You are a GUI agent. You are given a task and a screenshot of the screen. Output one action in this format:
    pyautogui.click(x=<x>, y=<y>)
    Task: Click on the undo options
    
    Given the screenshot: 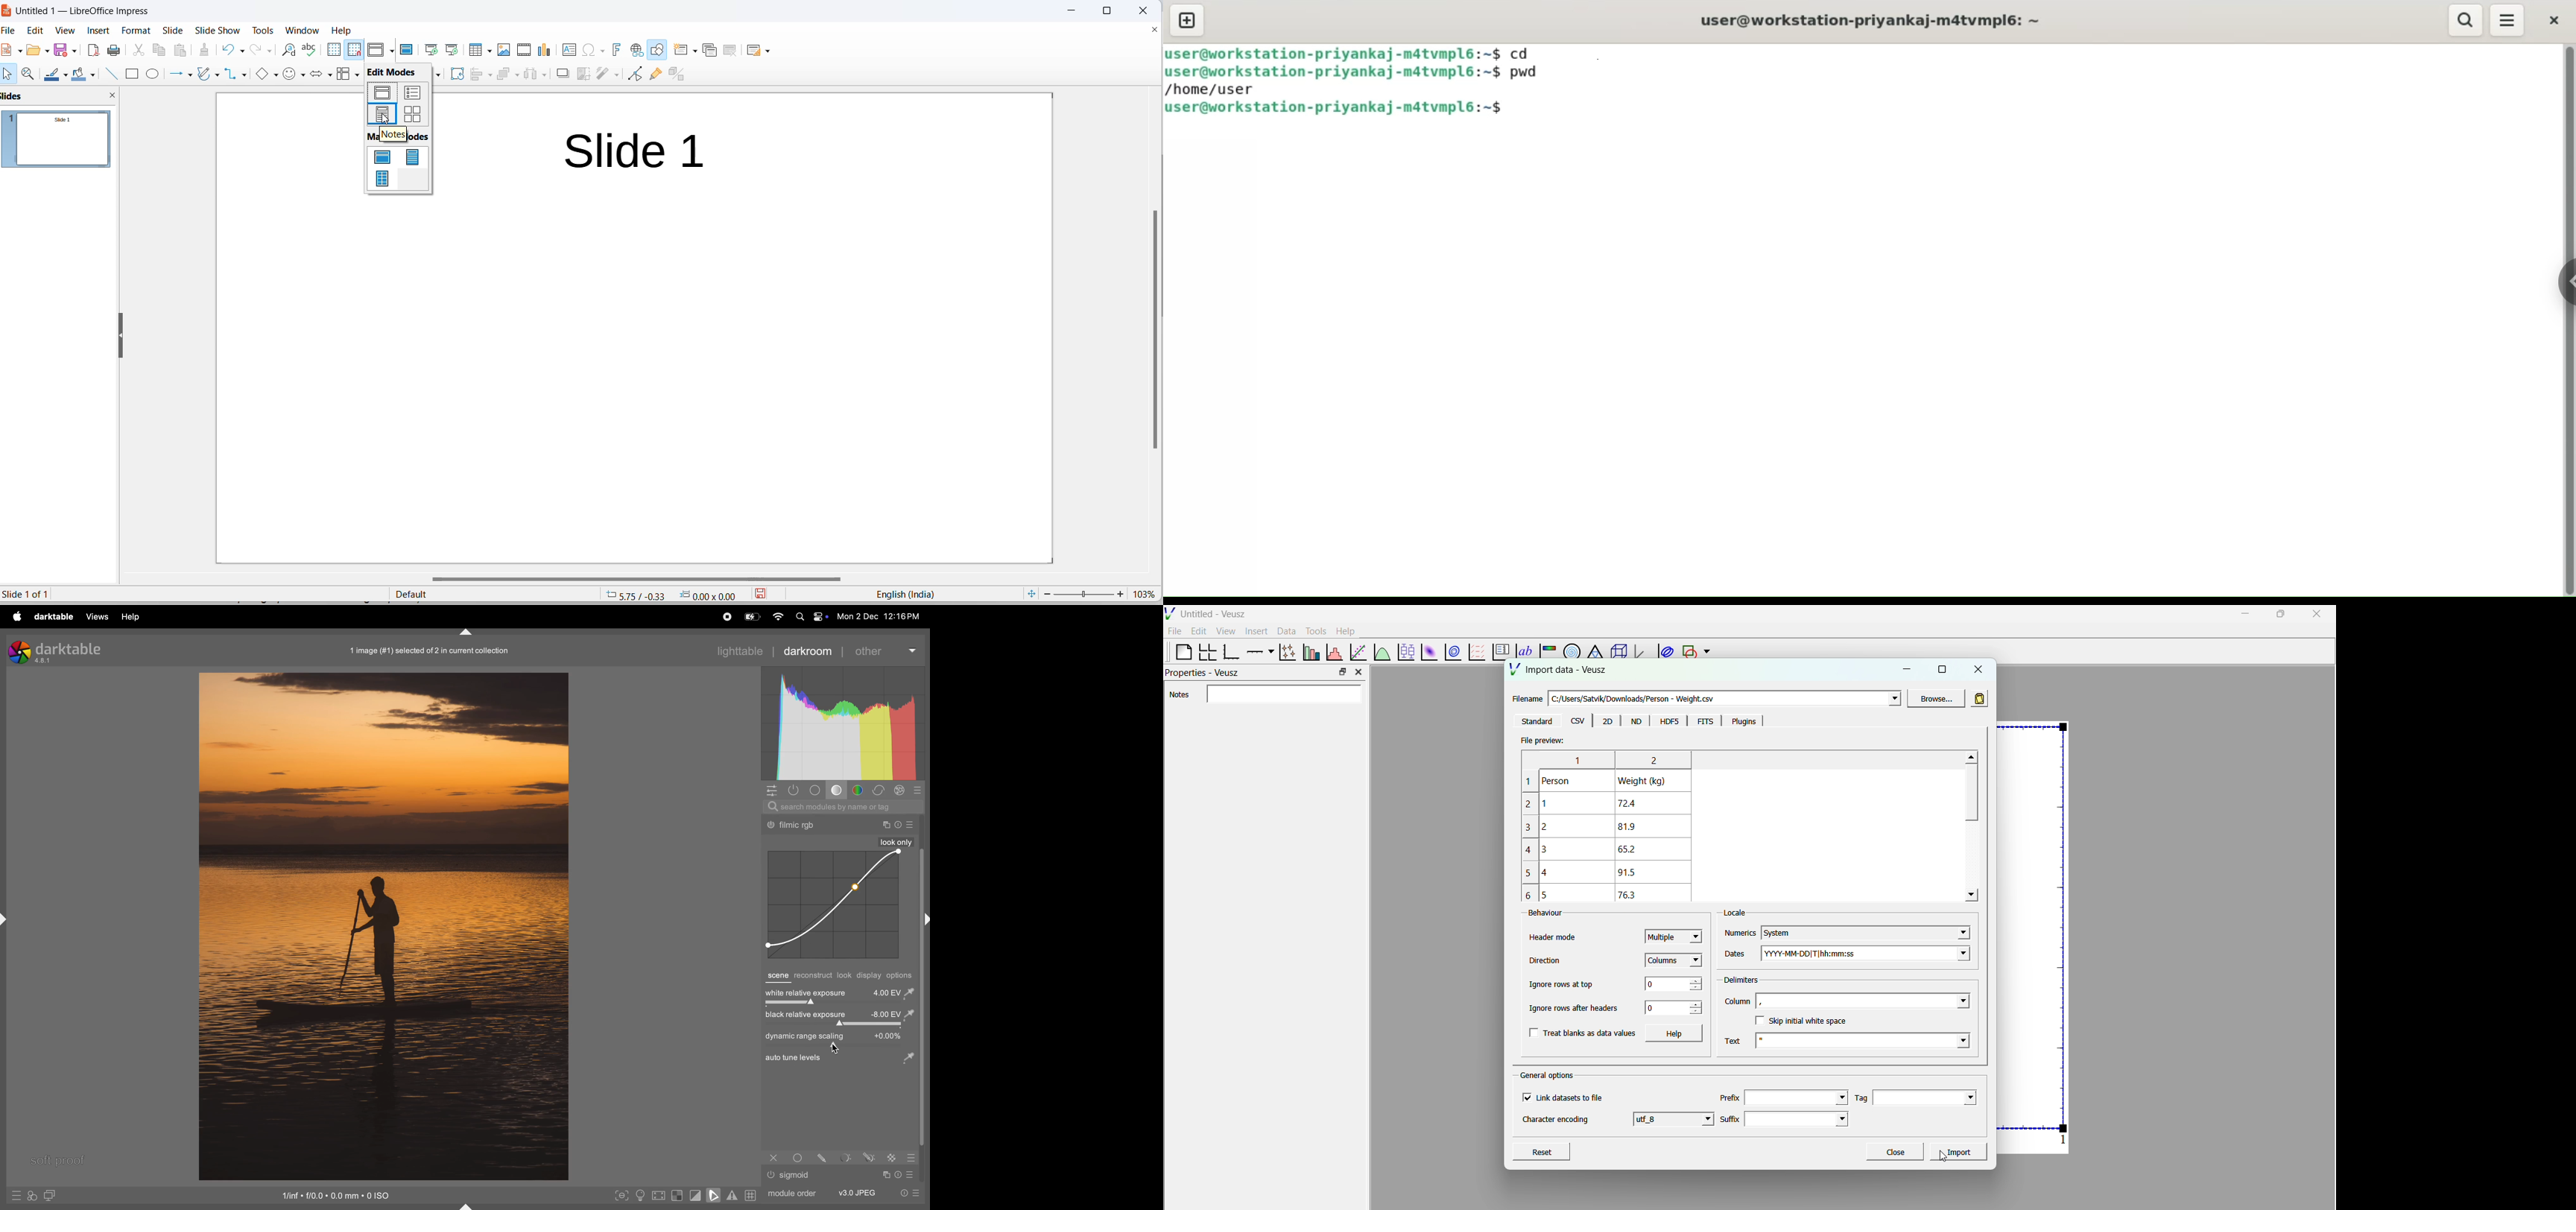 What is the action you would take?
    pyautogui.click(x=242, y=50)
    